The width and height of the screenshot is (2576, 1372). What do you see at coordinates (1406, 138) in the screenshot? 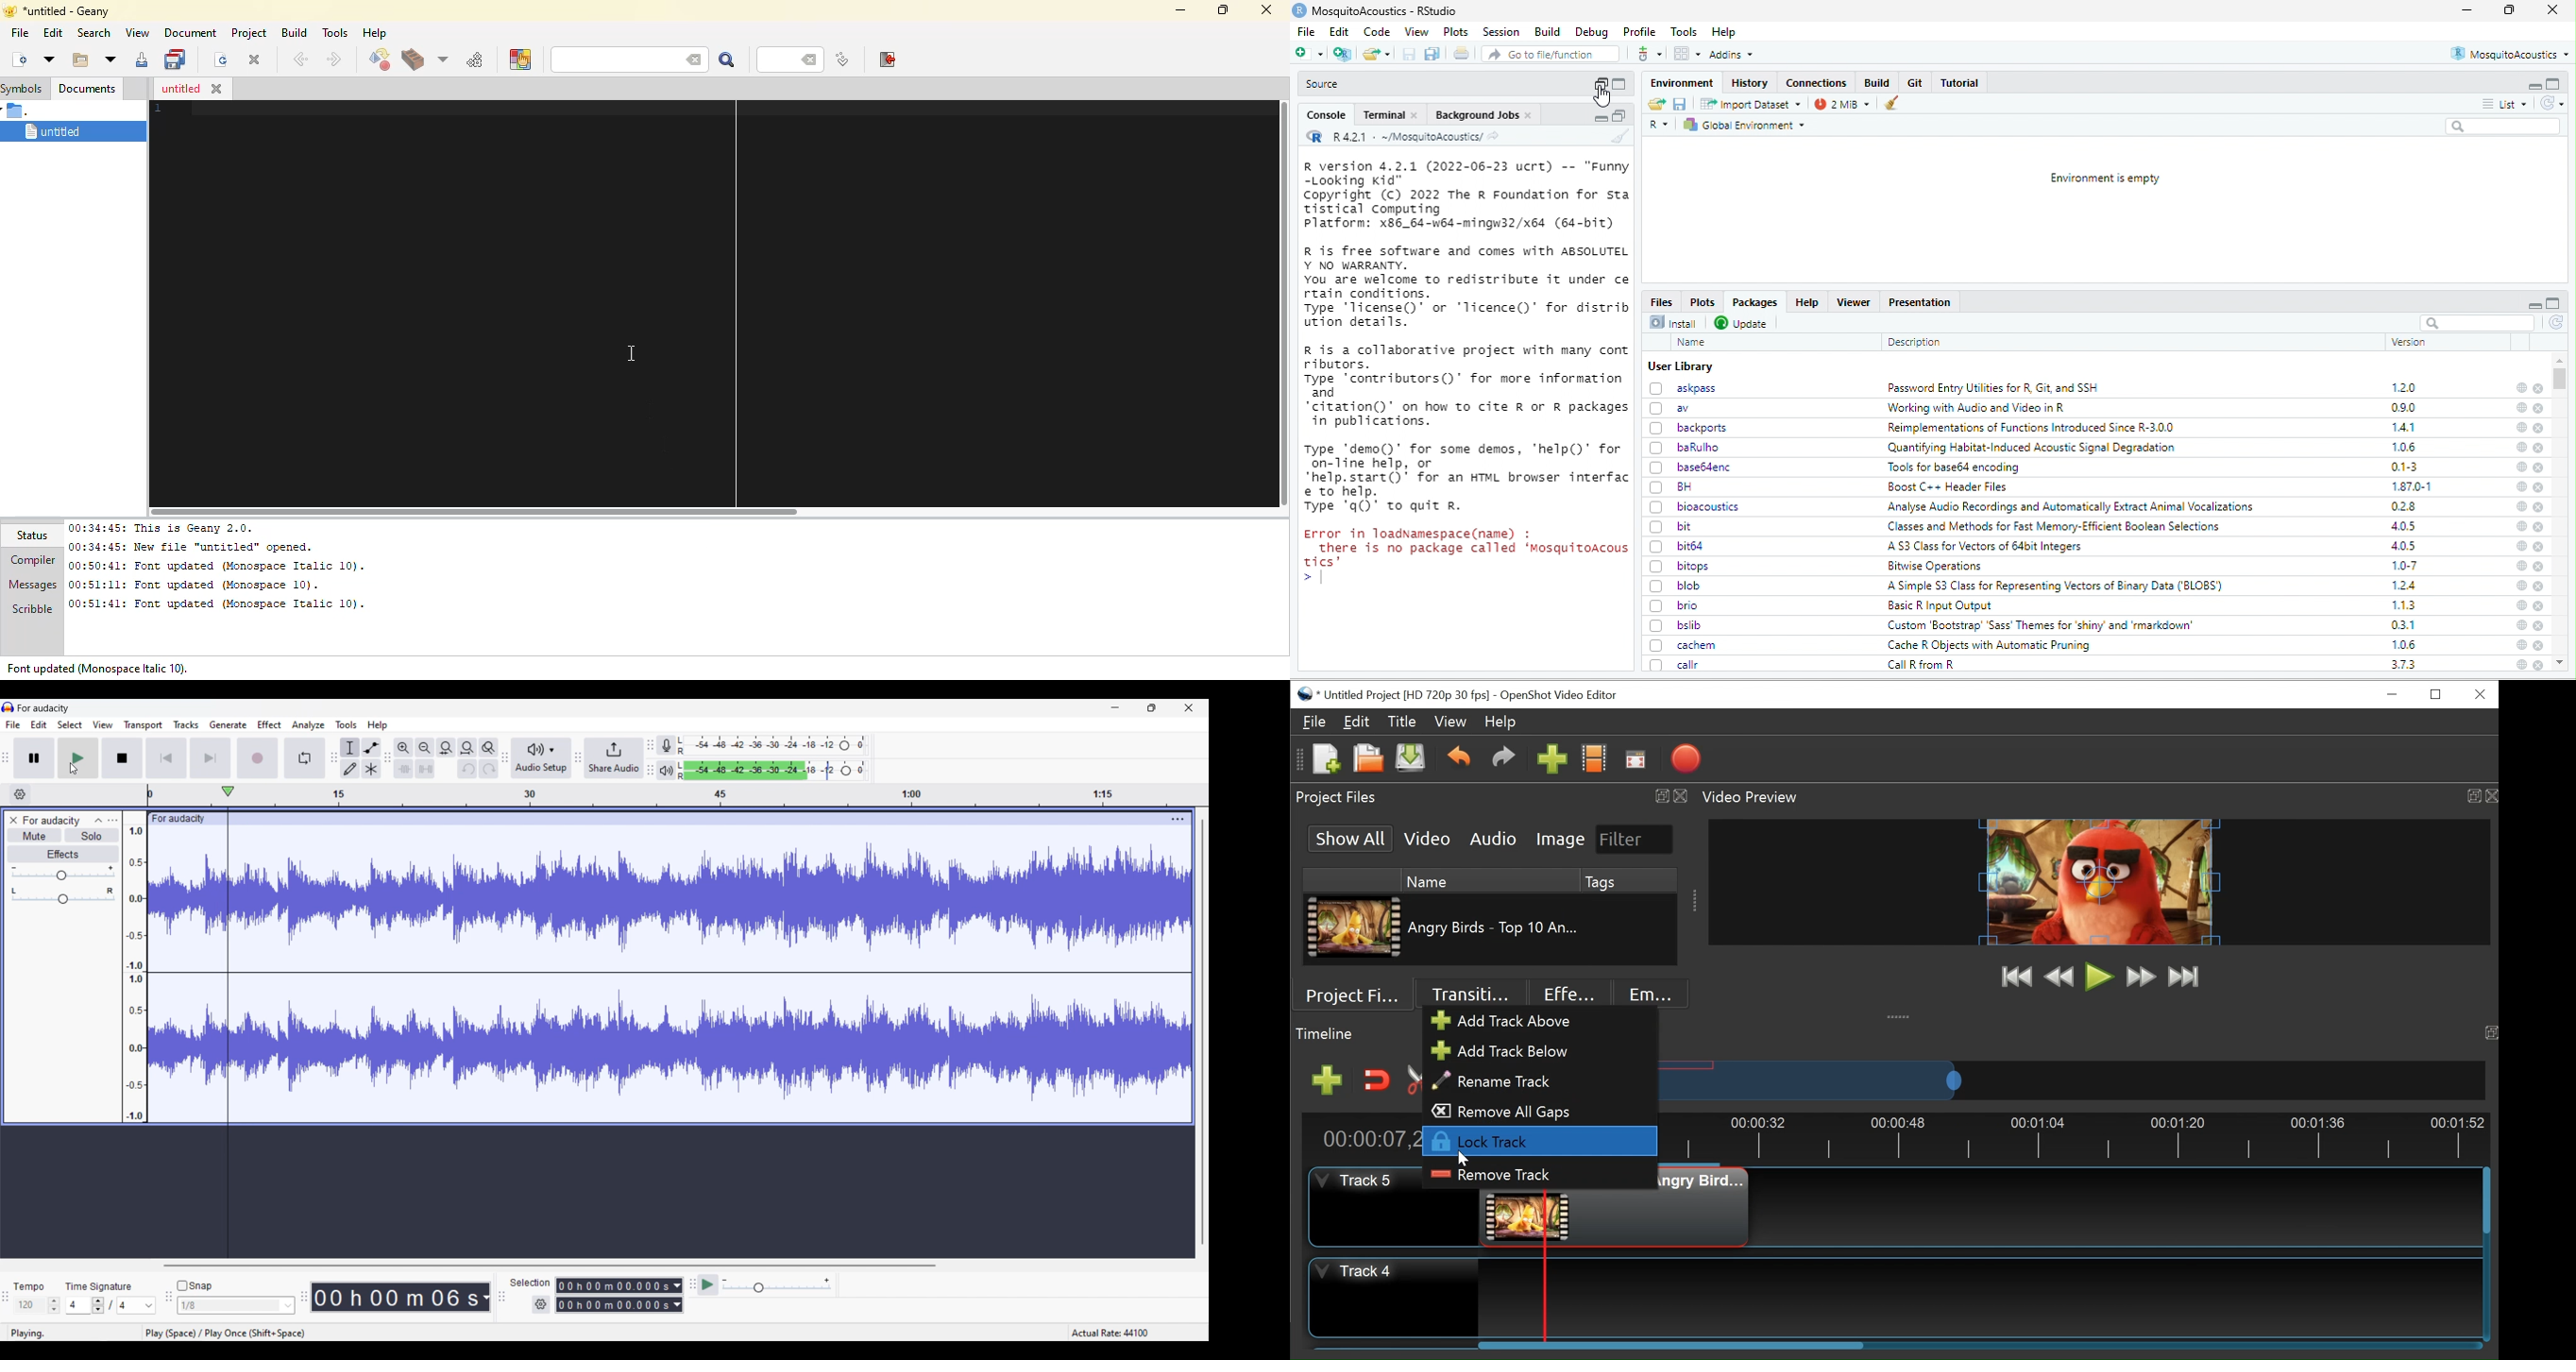
I see `R 4.2.1 - ~/MosquitoAcoustics/` at bounding box center [1406, 138].